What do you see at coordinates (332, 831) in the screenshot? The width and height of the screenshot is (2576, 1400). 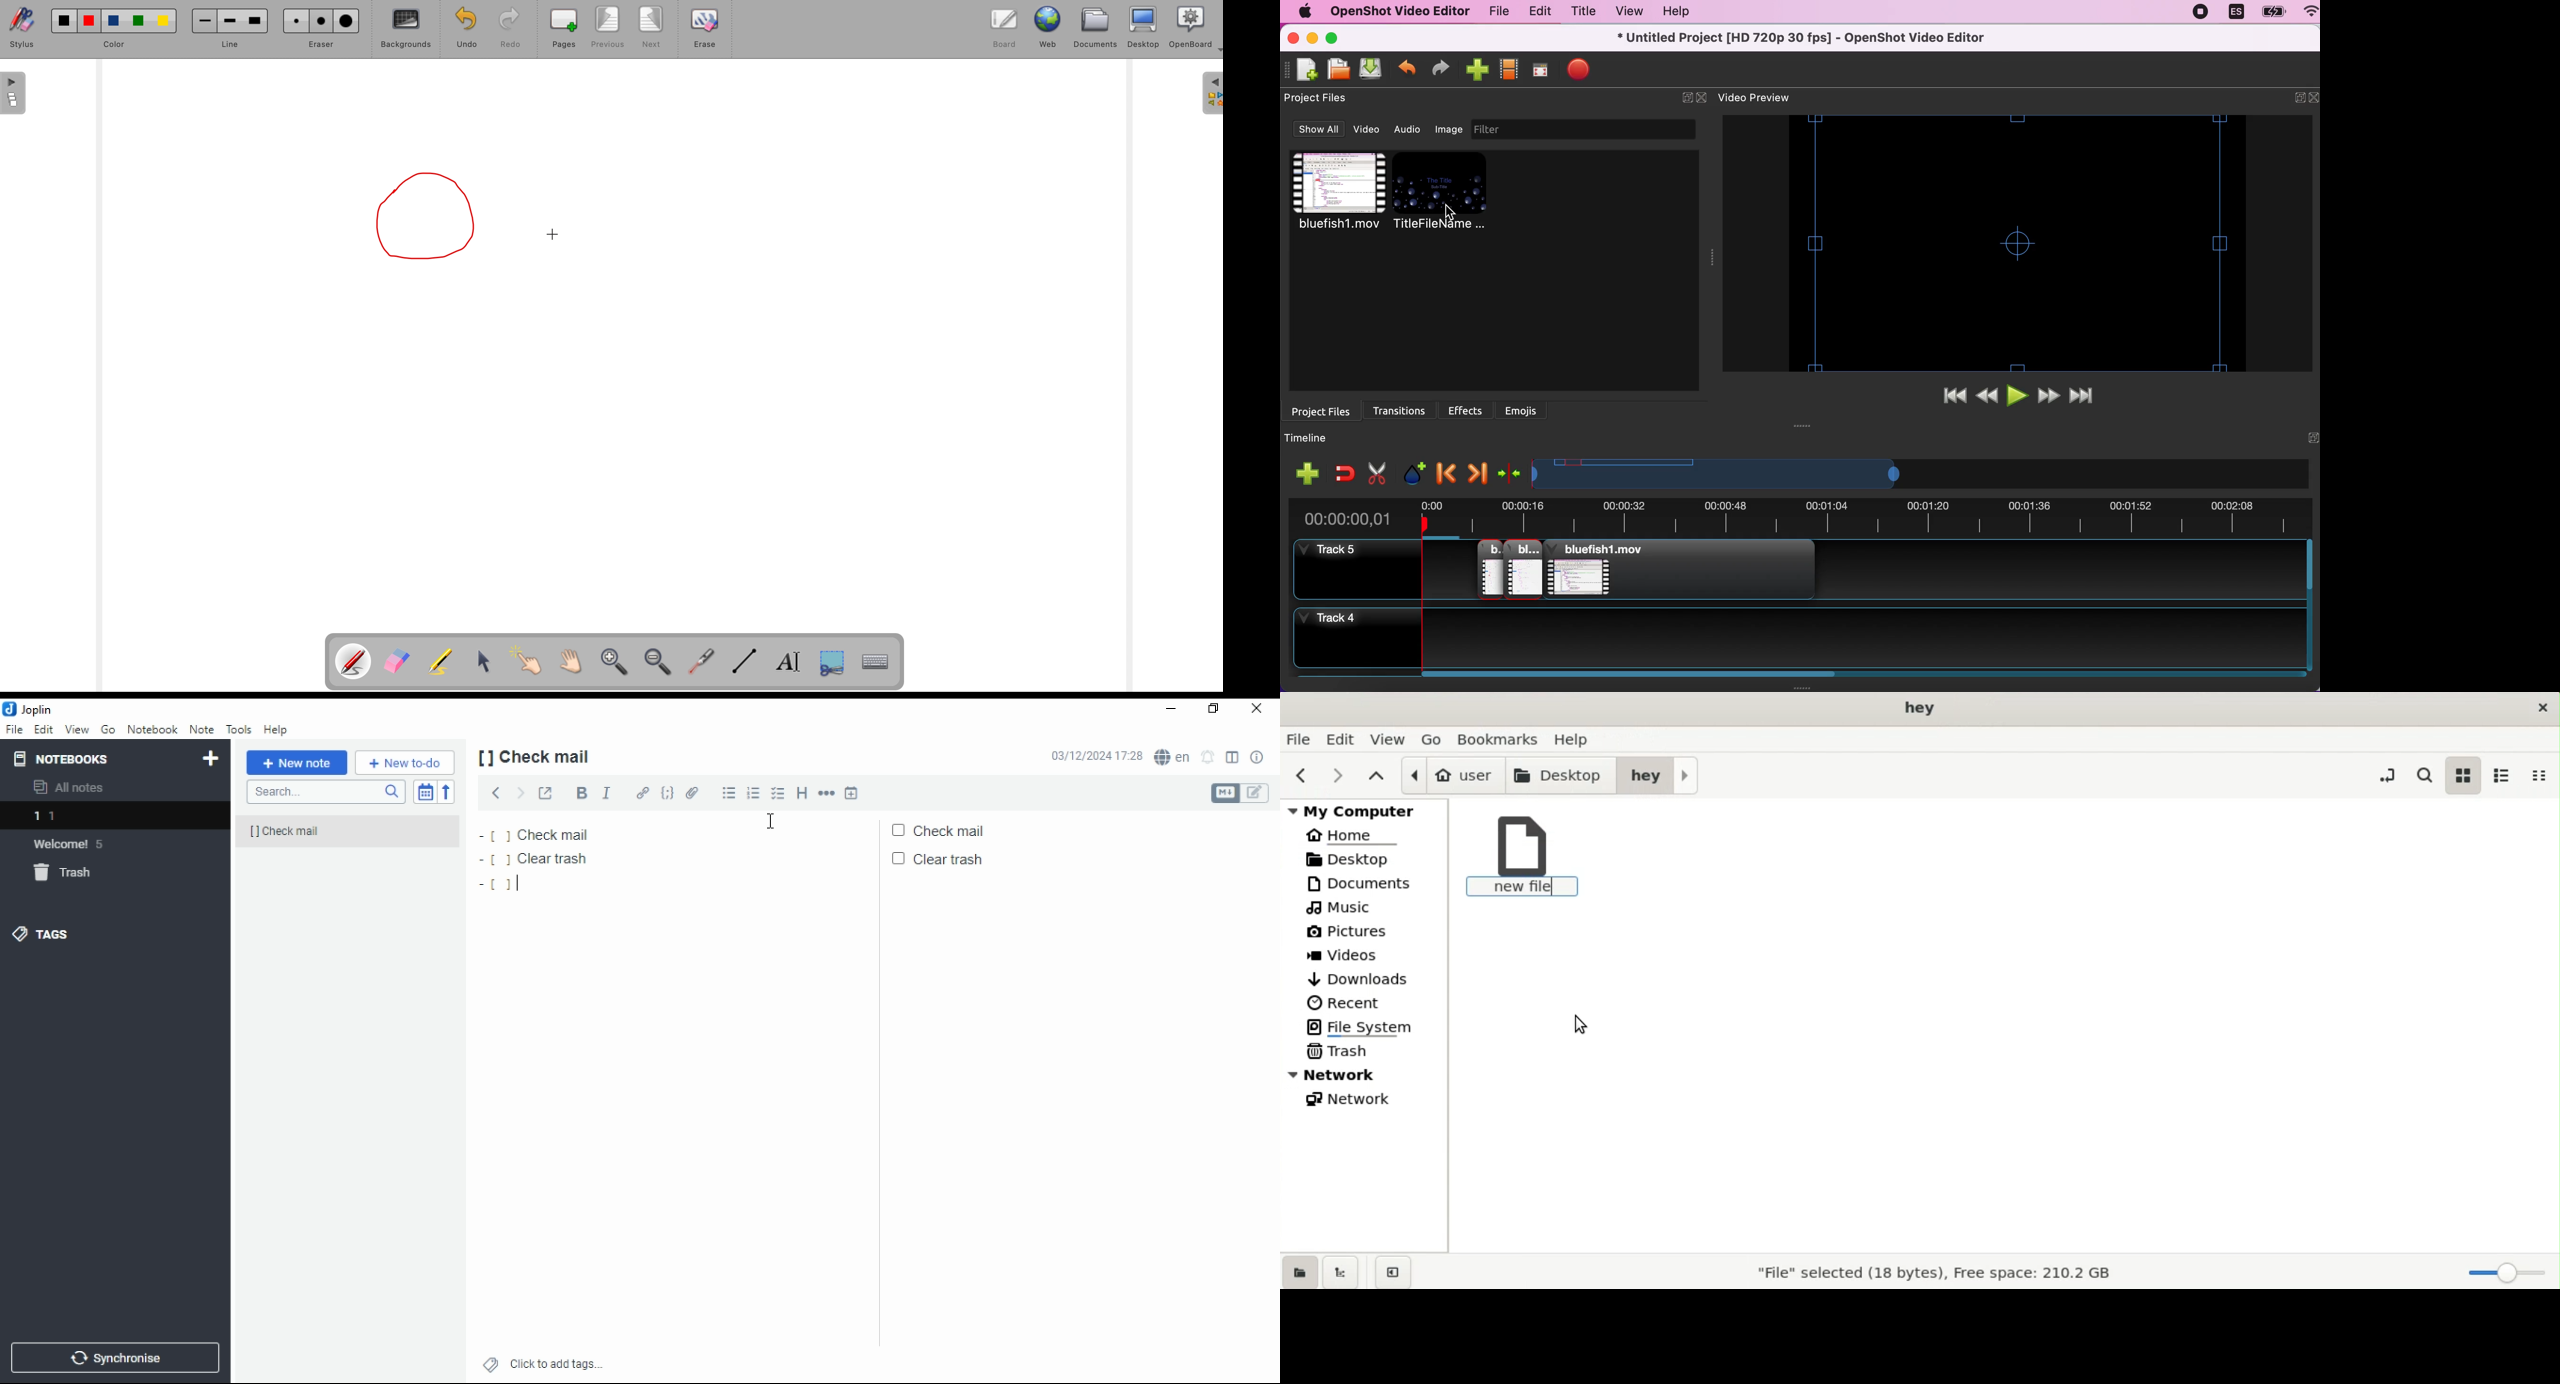 I see `[] check` at bounding box center [332, 831].